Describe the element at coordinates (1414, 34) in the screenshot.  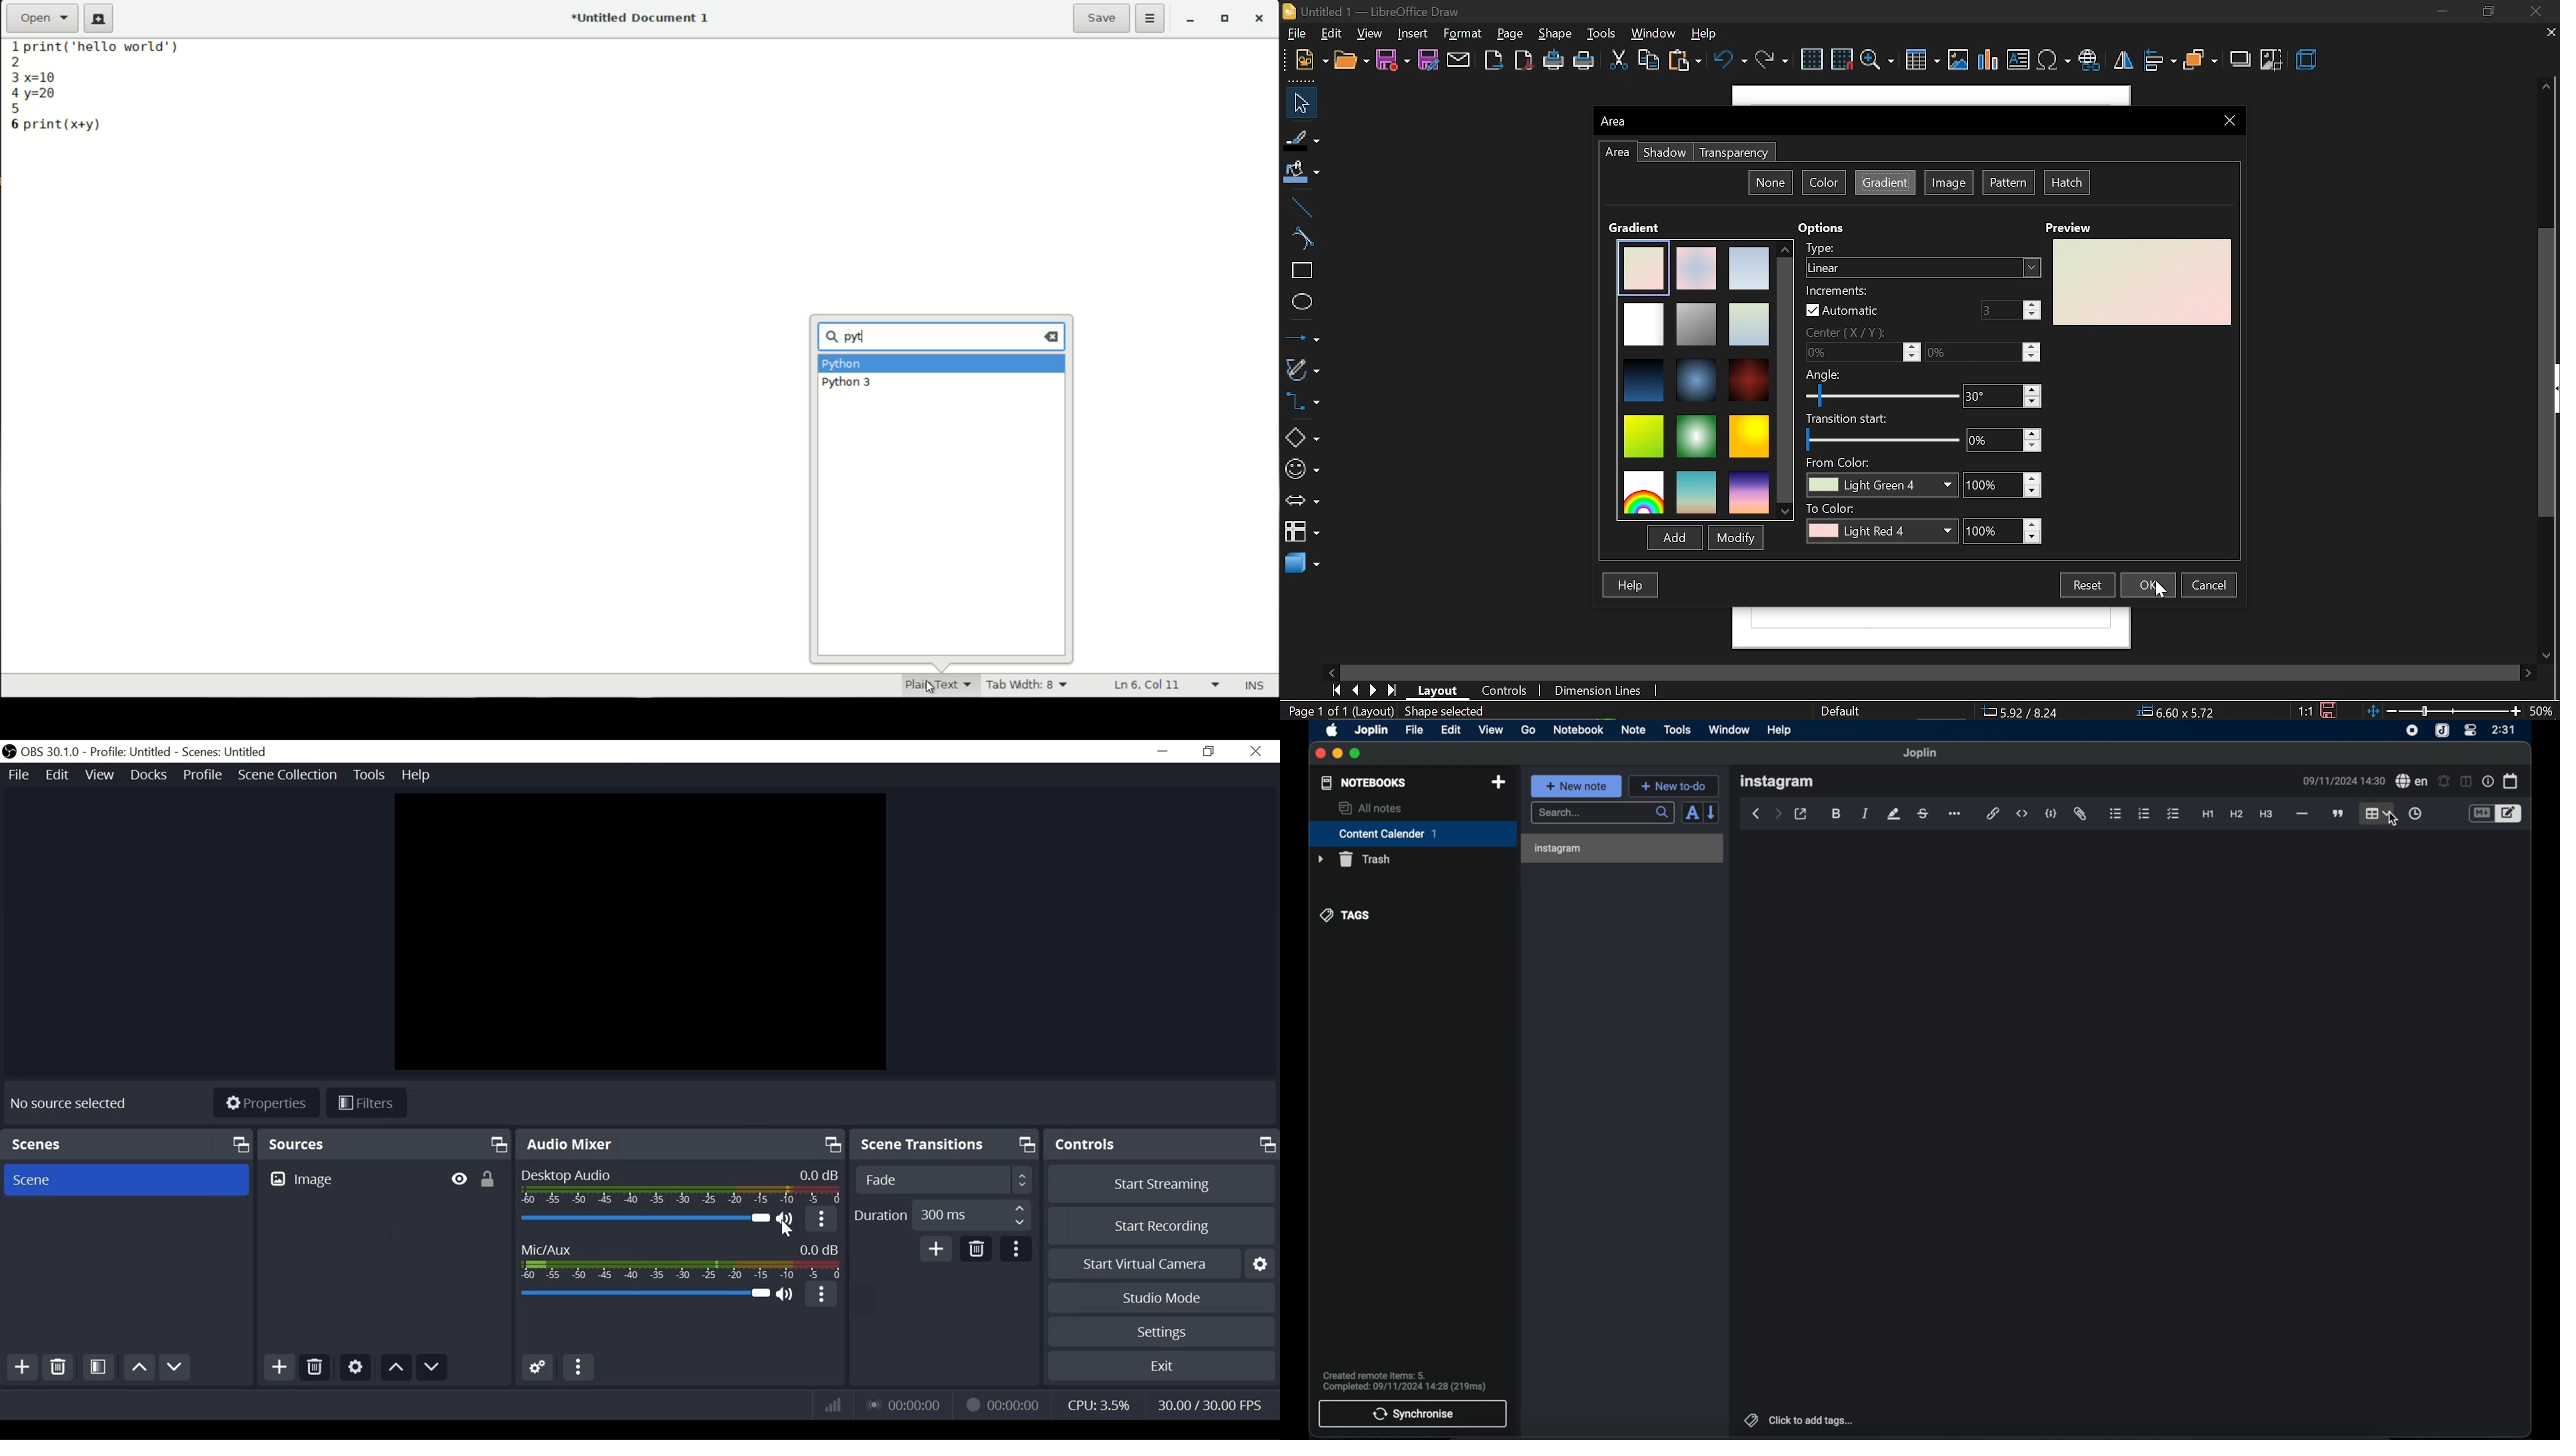
I see `Insert` at that location.